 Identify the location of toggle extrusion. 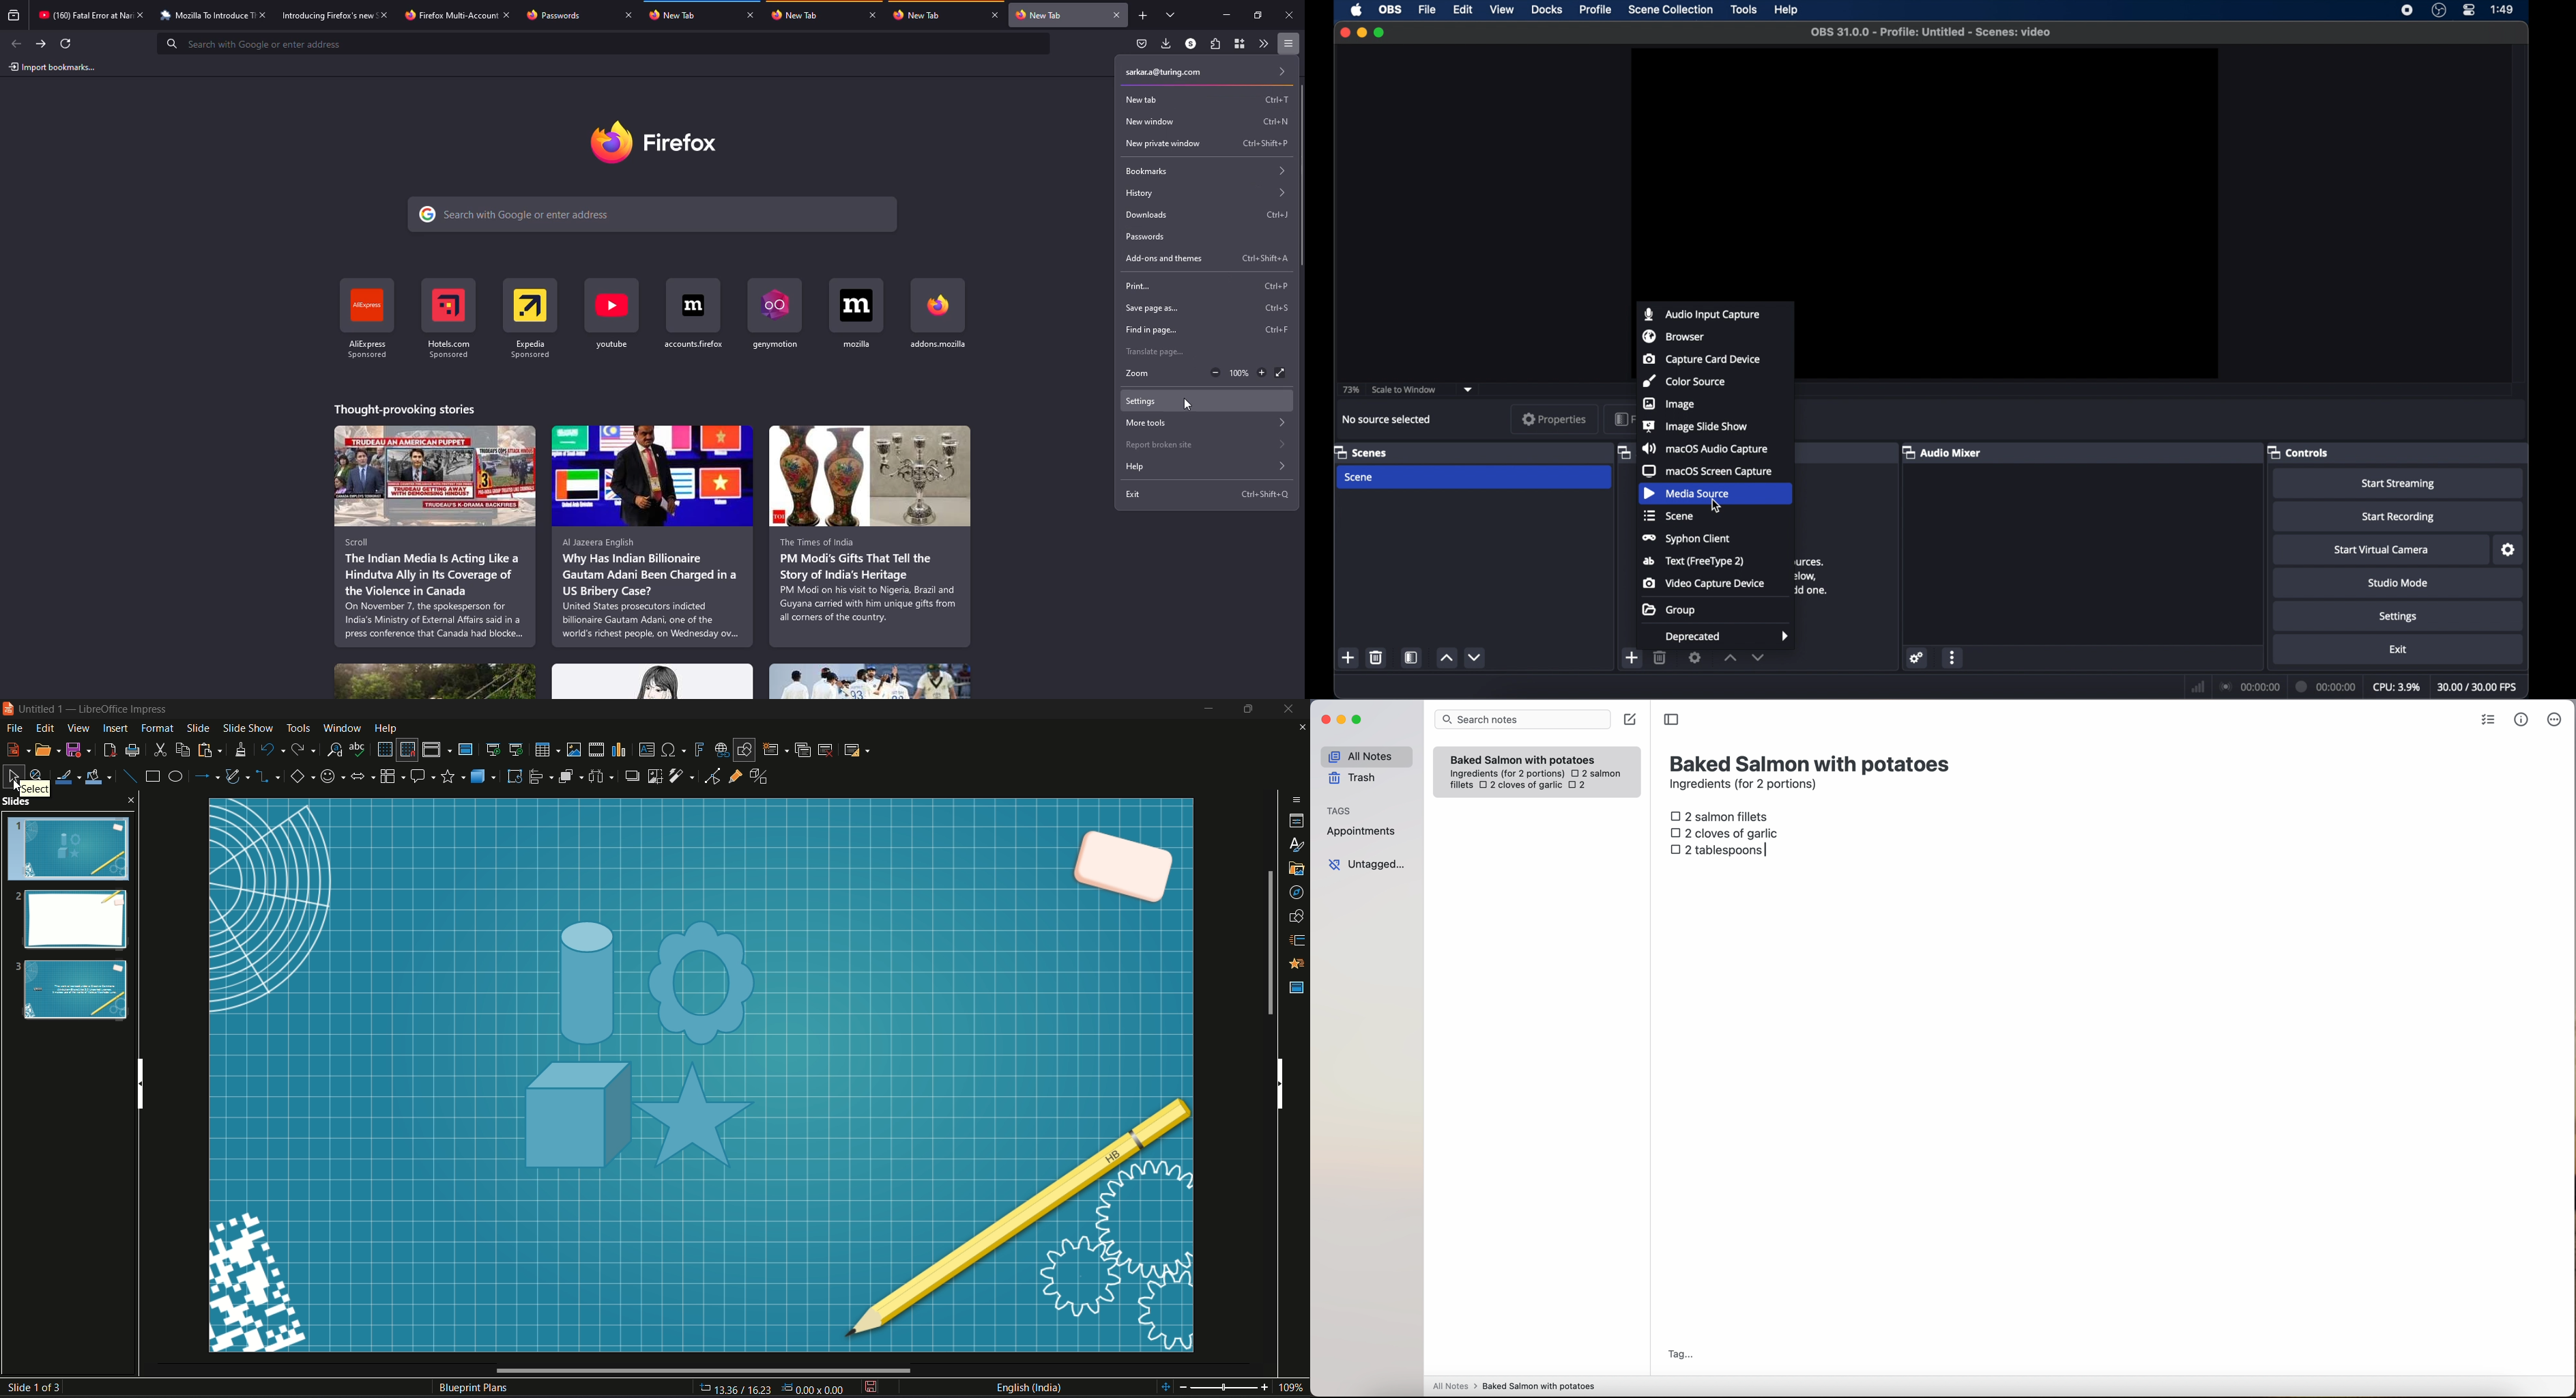
(763, 776).